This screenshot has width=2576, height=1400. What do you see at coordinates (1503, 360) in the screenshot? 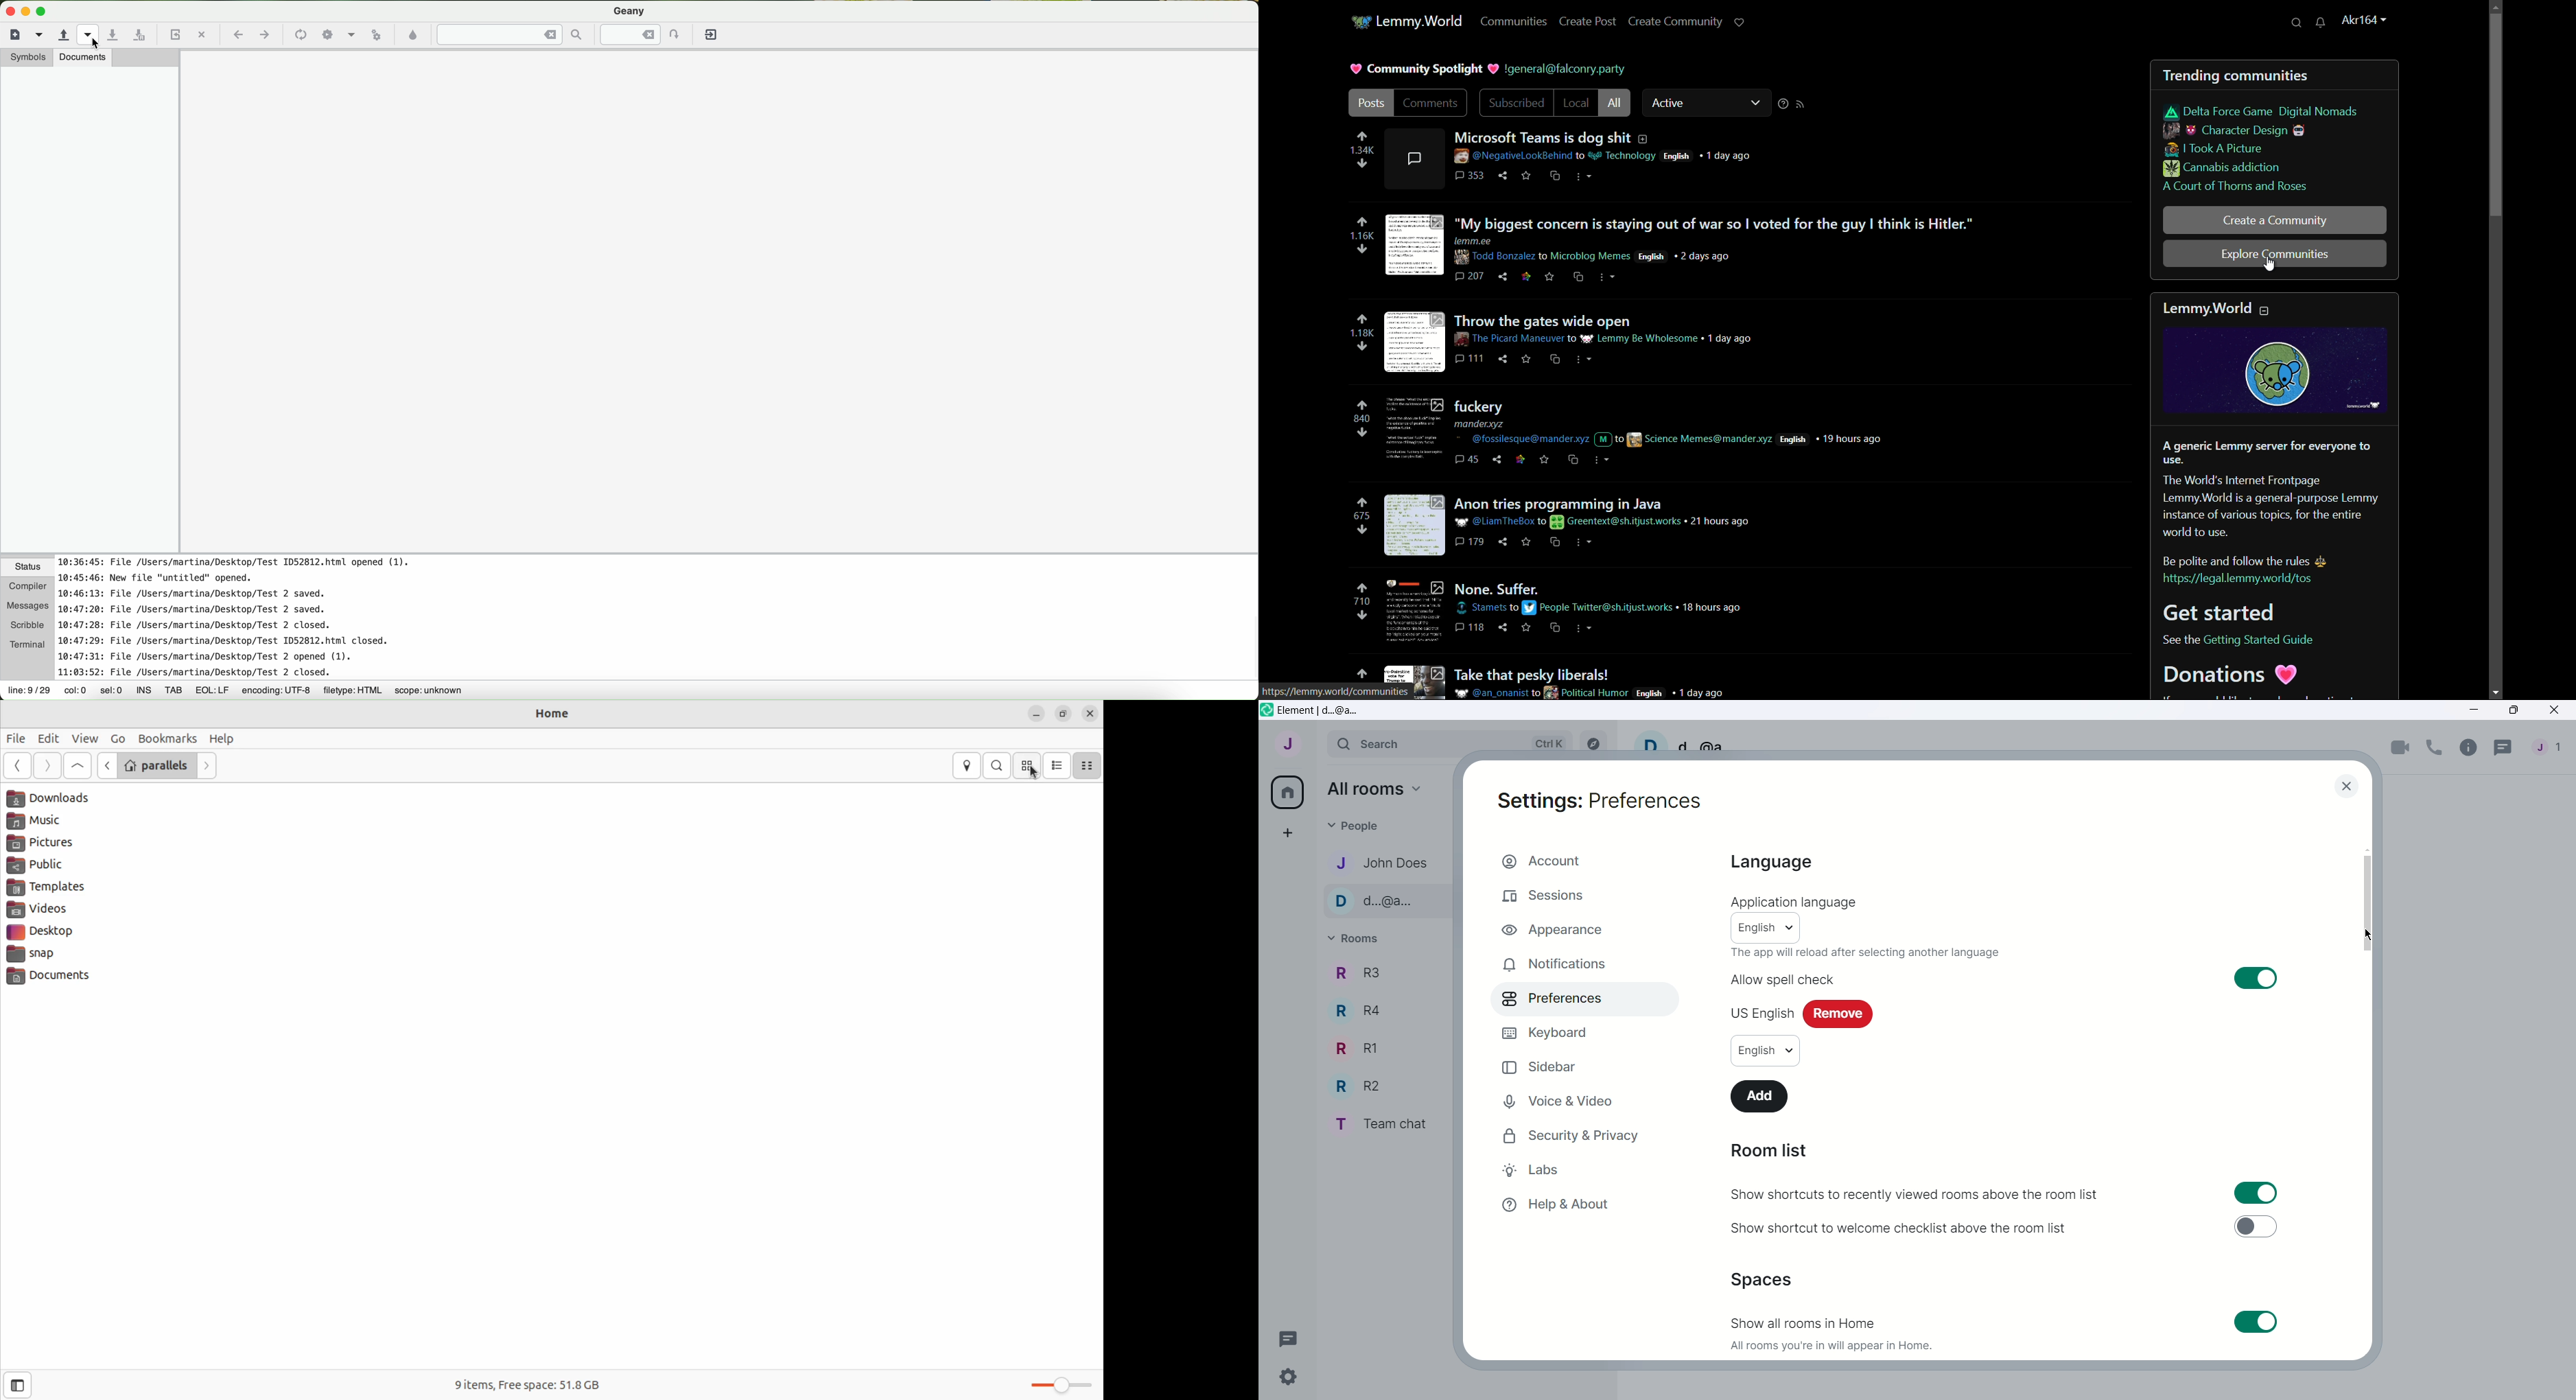
I see `share` at bounding box center [1503, 360].